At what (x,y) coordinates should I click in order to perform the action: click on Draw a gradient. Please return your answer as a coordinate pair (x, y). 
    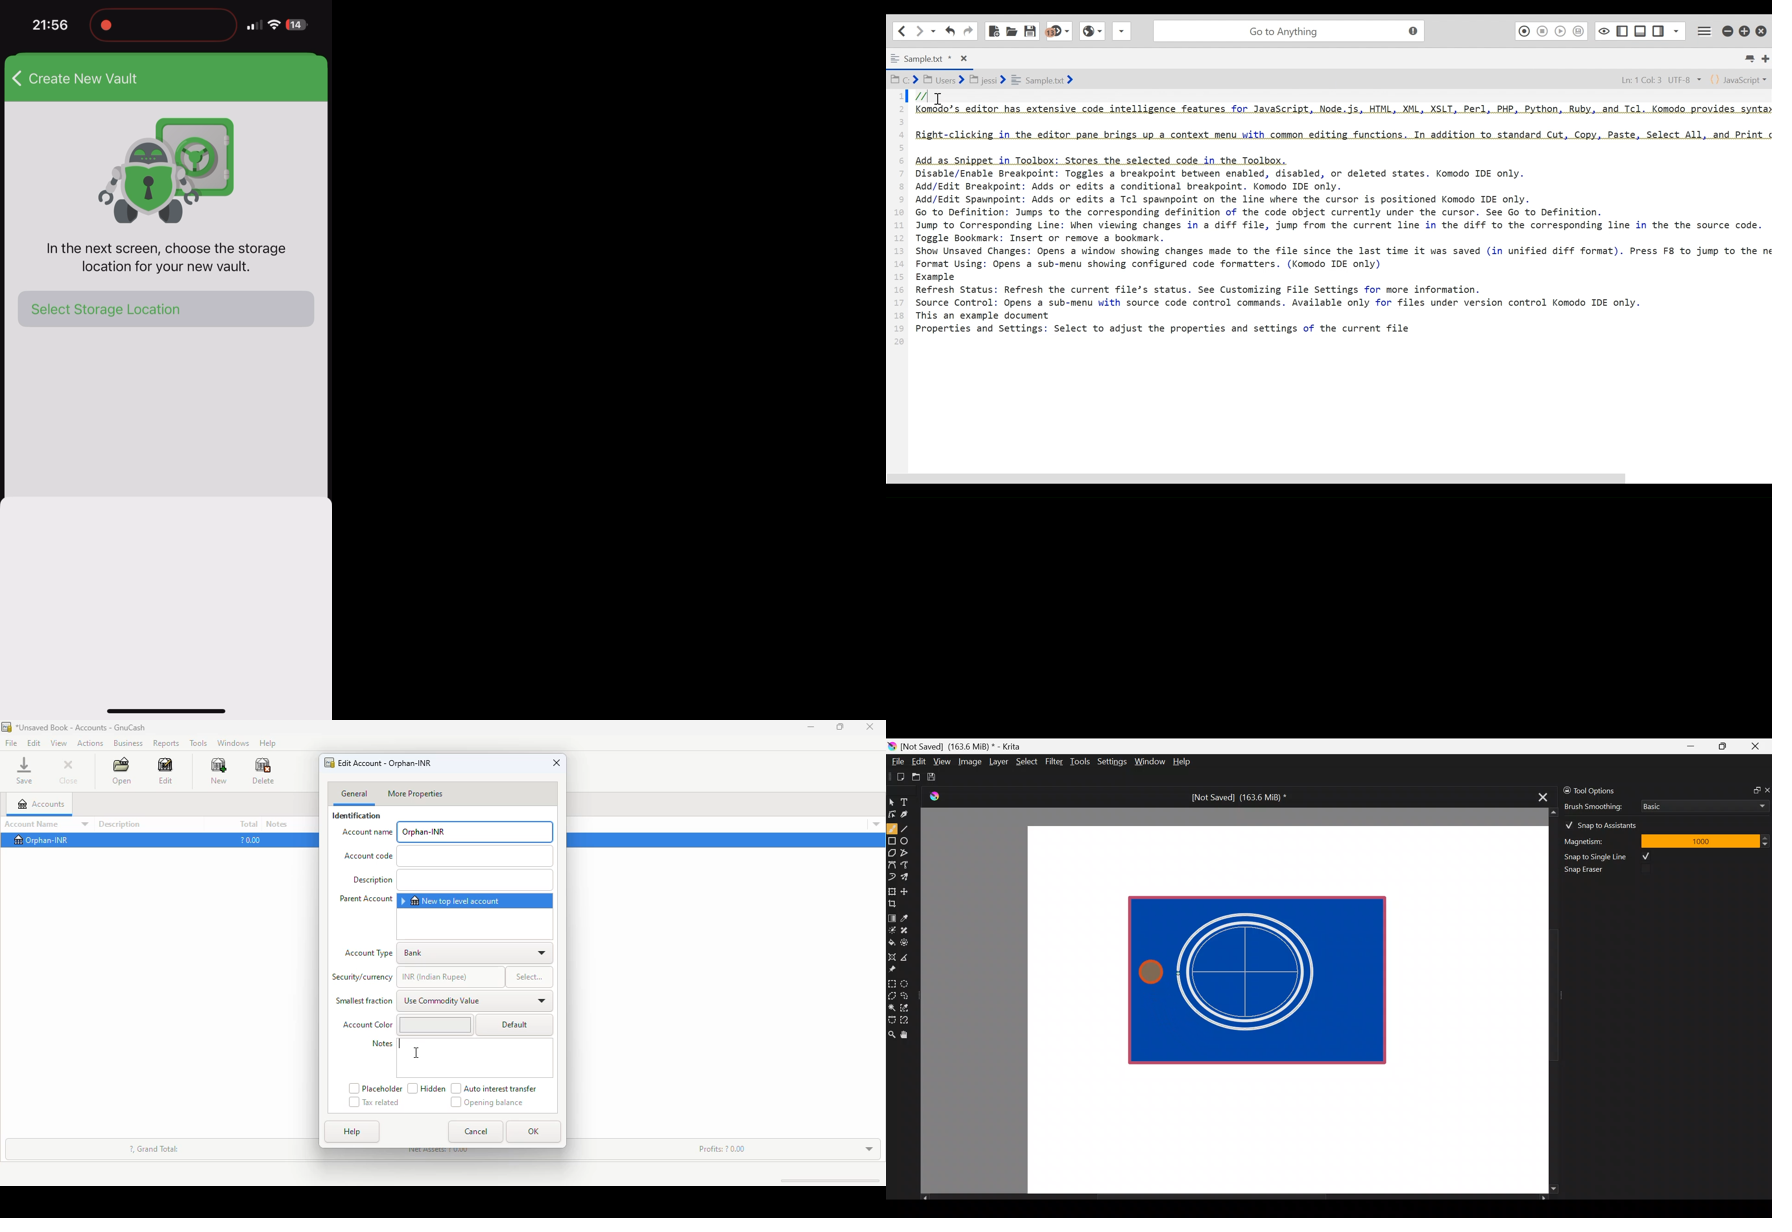
    Looking at the image, I should click on (892, 916).